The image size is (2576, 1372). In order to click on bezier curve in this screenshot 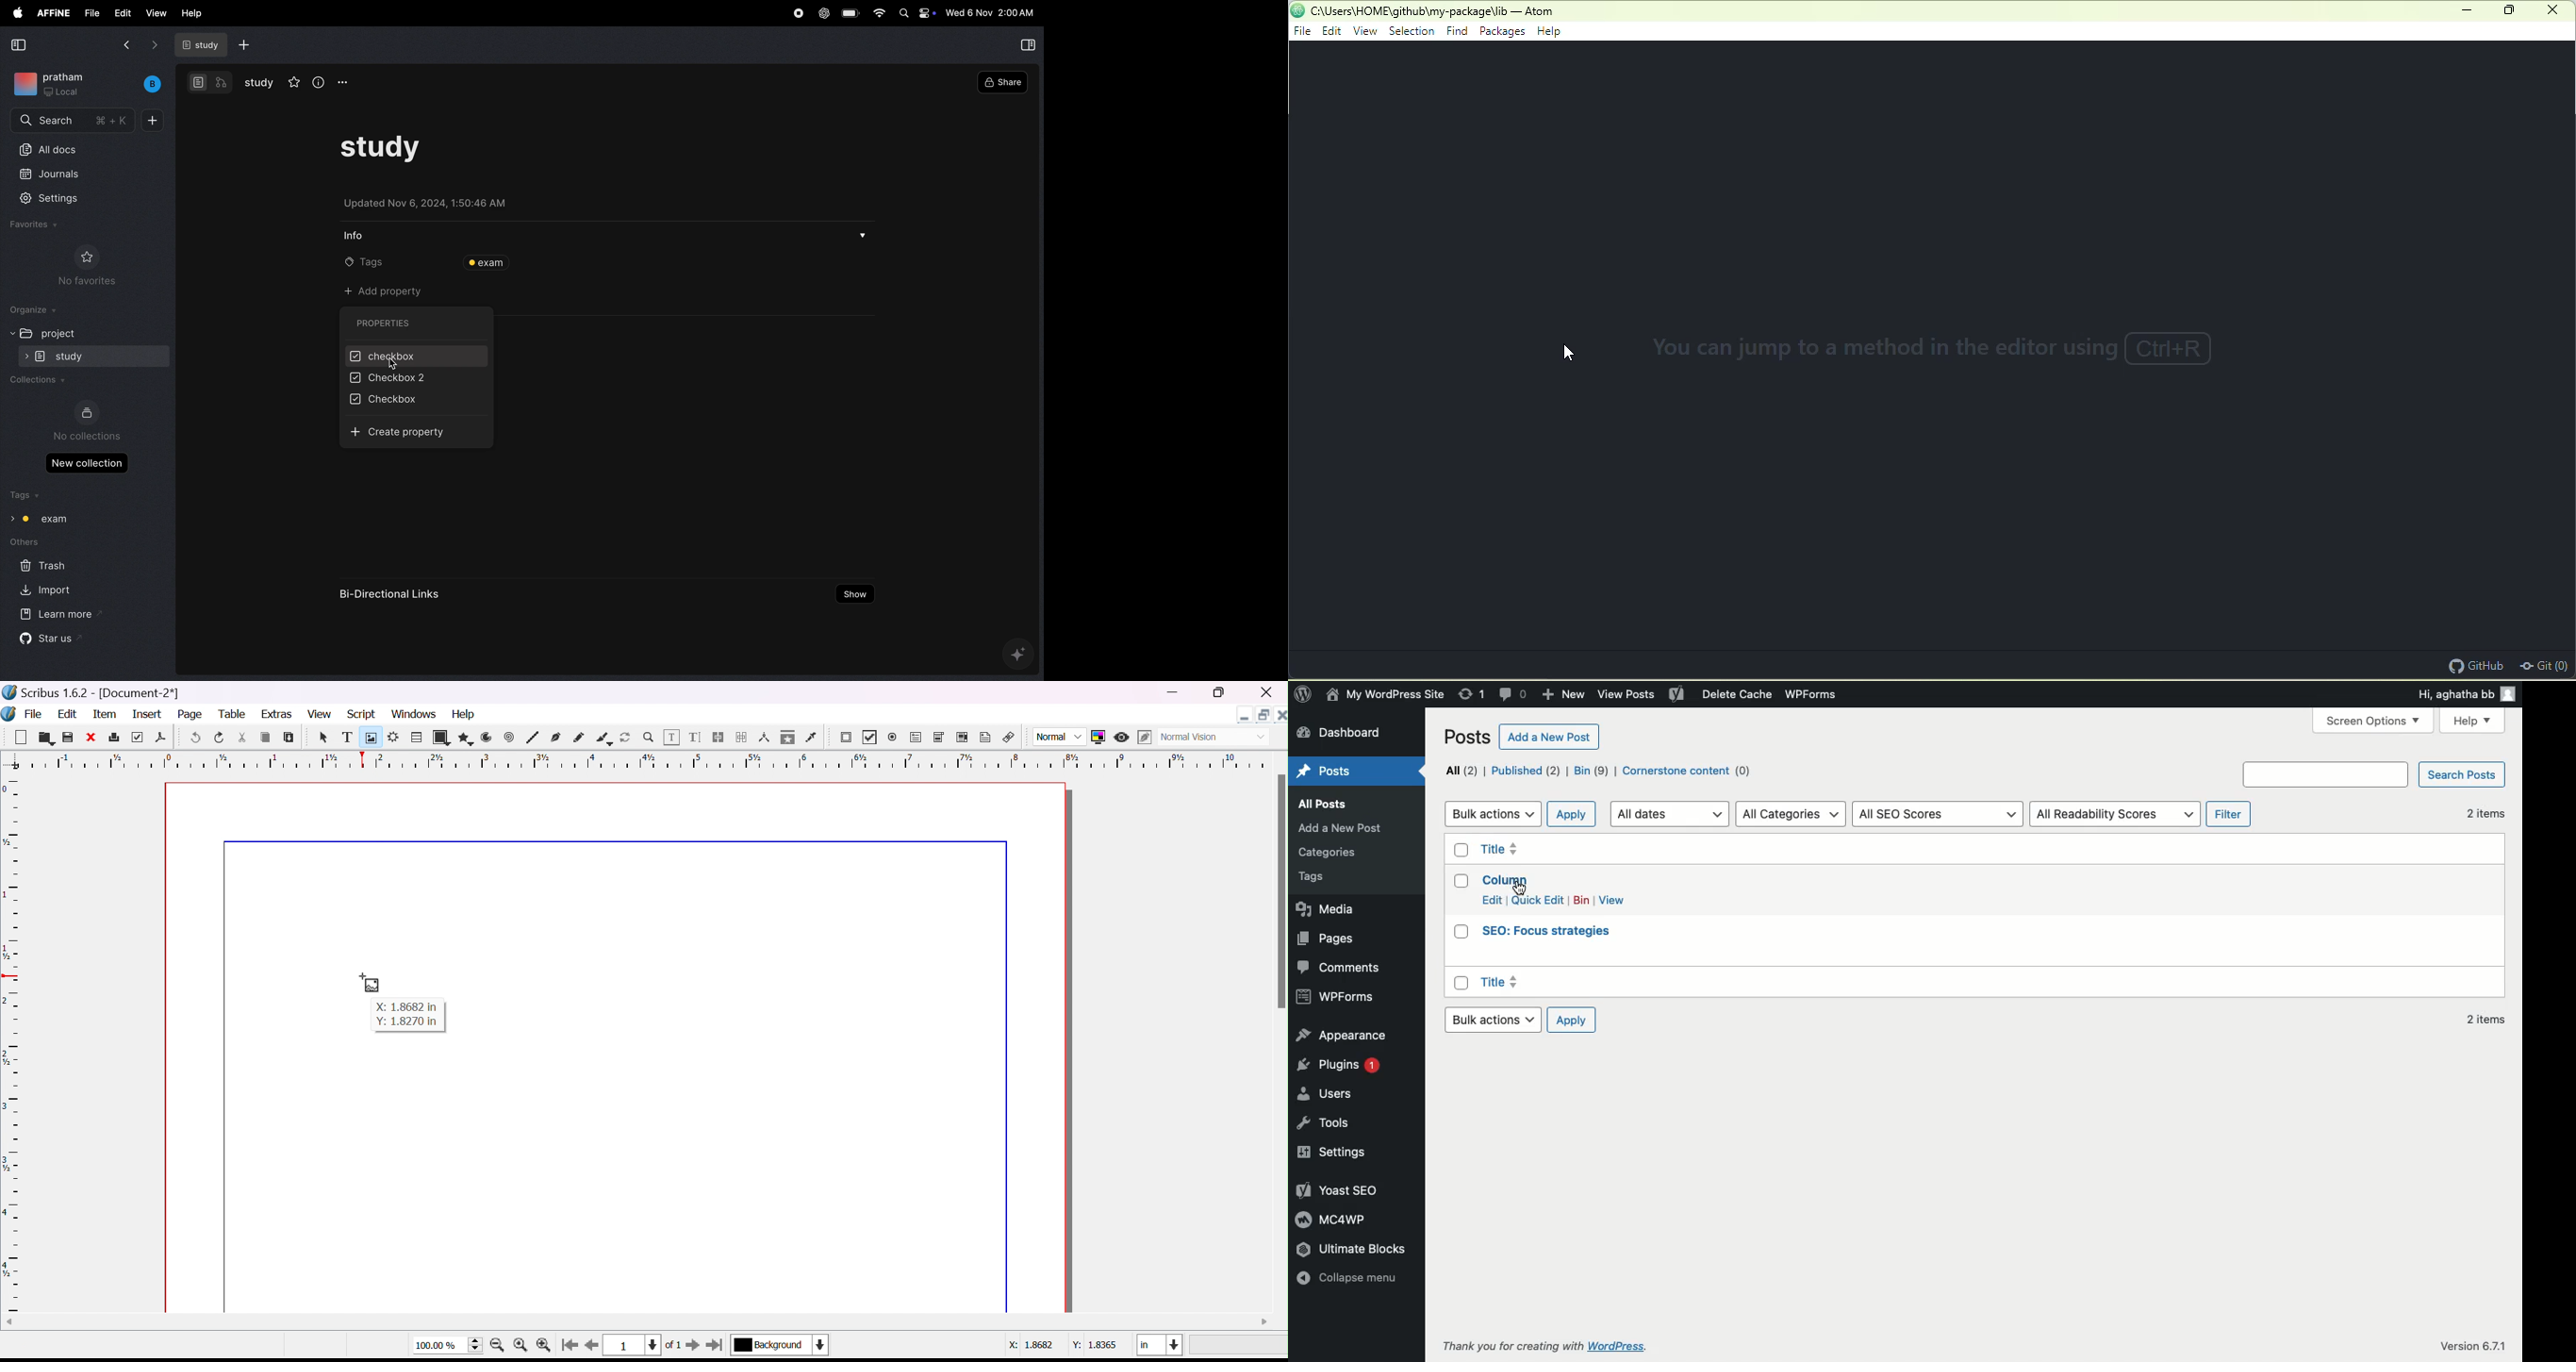, I will do `click(557, 737)`.